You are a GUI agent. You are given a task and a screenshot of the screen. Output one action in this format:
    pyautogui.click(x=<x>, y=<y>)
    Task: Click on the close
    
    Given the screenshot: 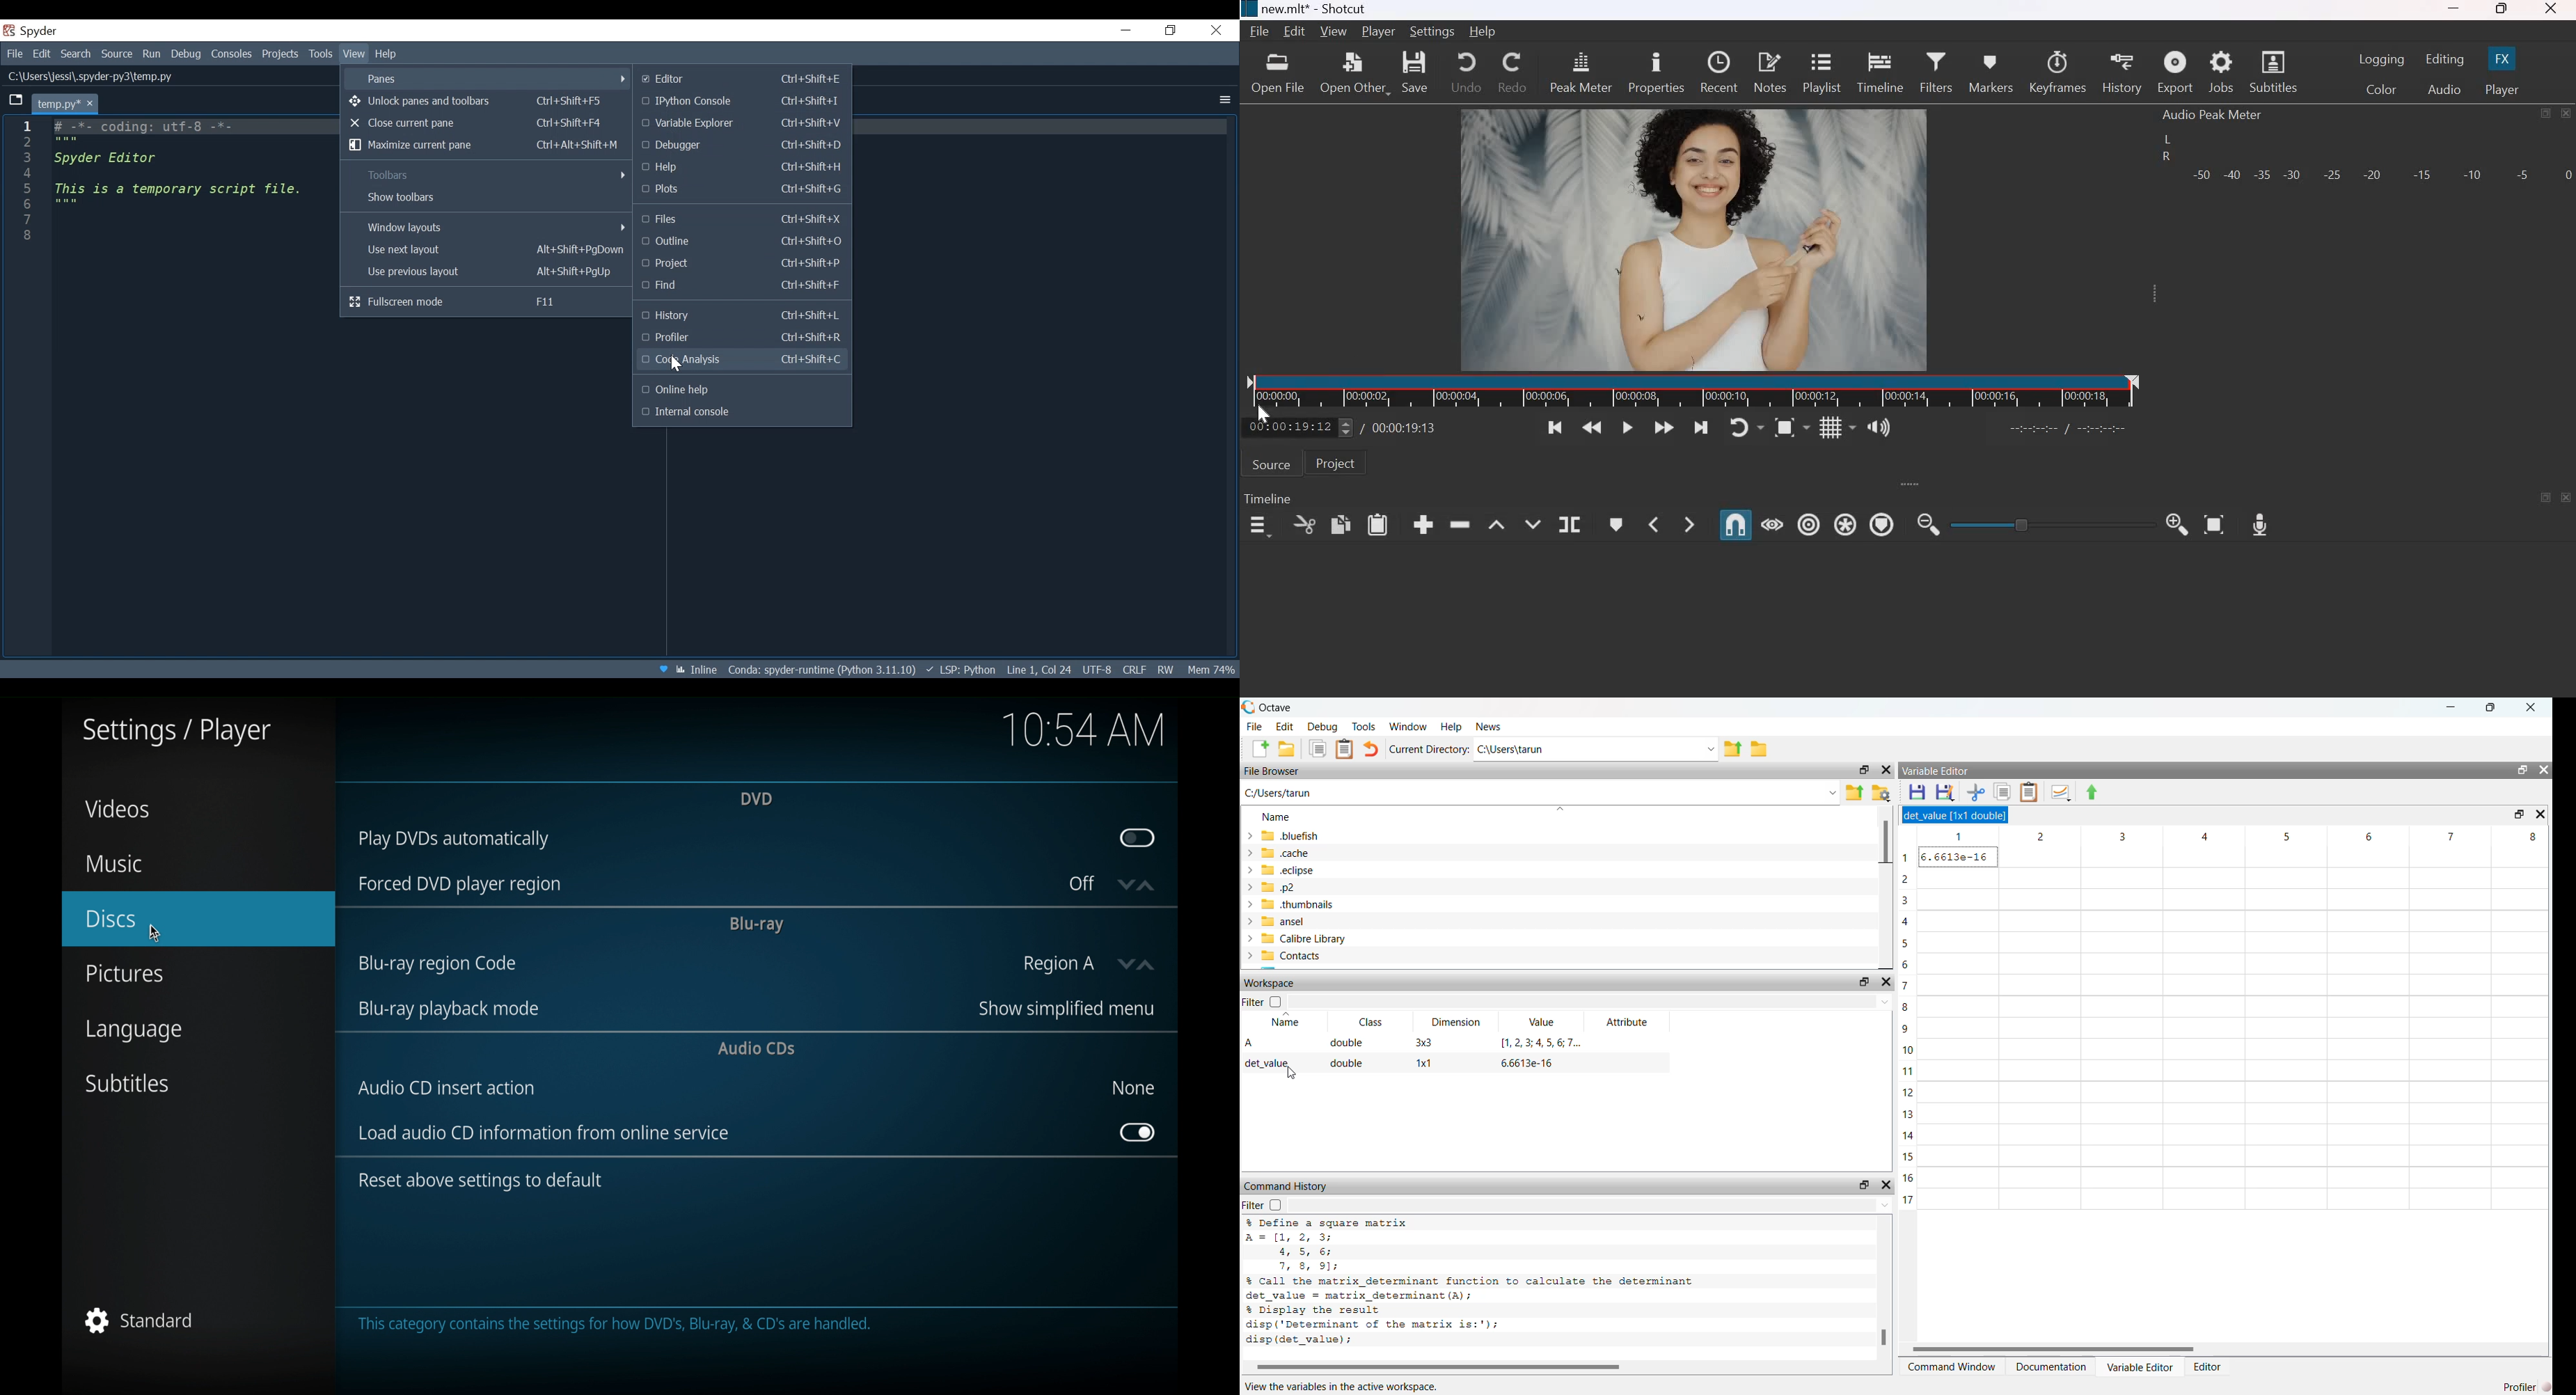 What is the action you would take?
    pyautogui.click(x=2550, y=10)
    